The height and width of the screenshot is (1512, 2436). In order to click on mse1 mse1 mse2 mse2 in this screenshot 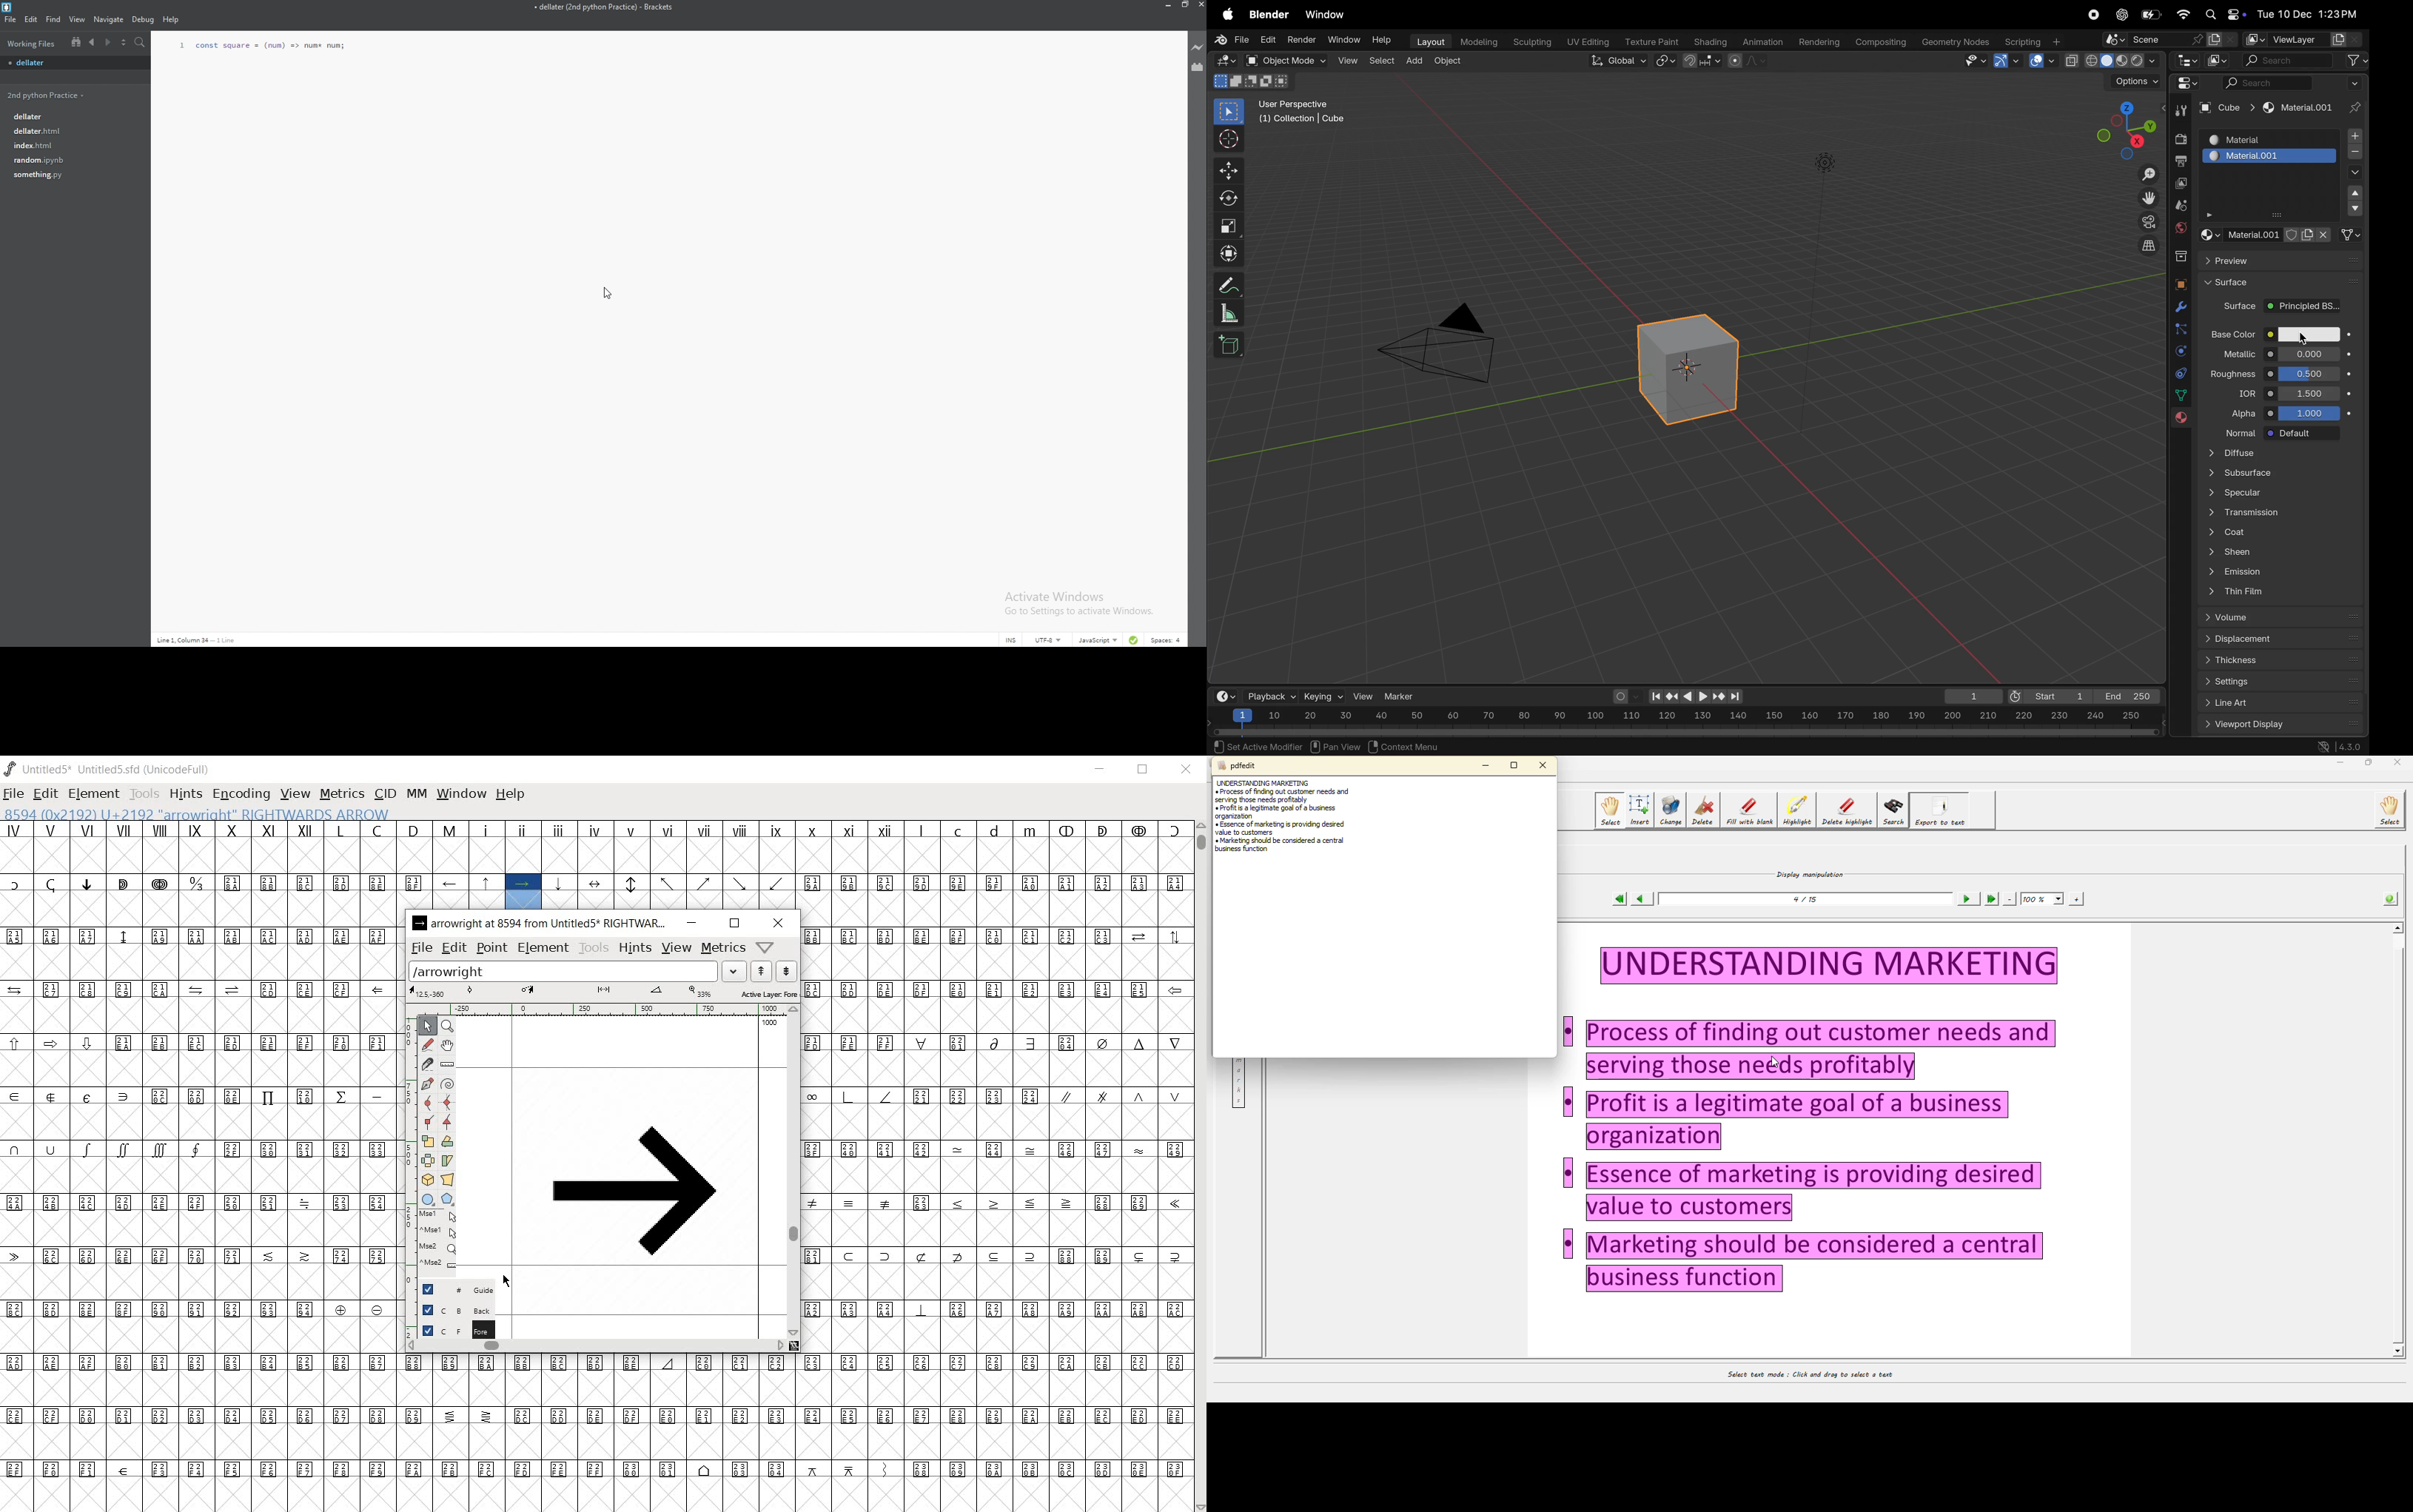, I will do `click(432, 1242)`.